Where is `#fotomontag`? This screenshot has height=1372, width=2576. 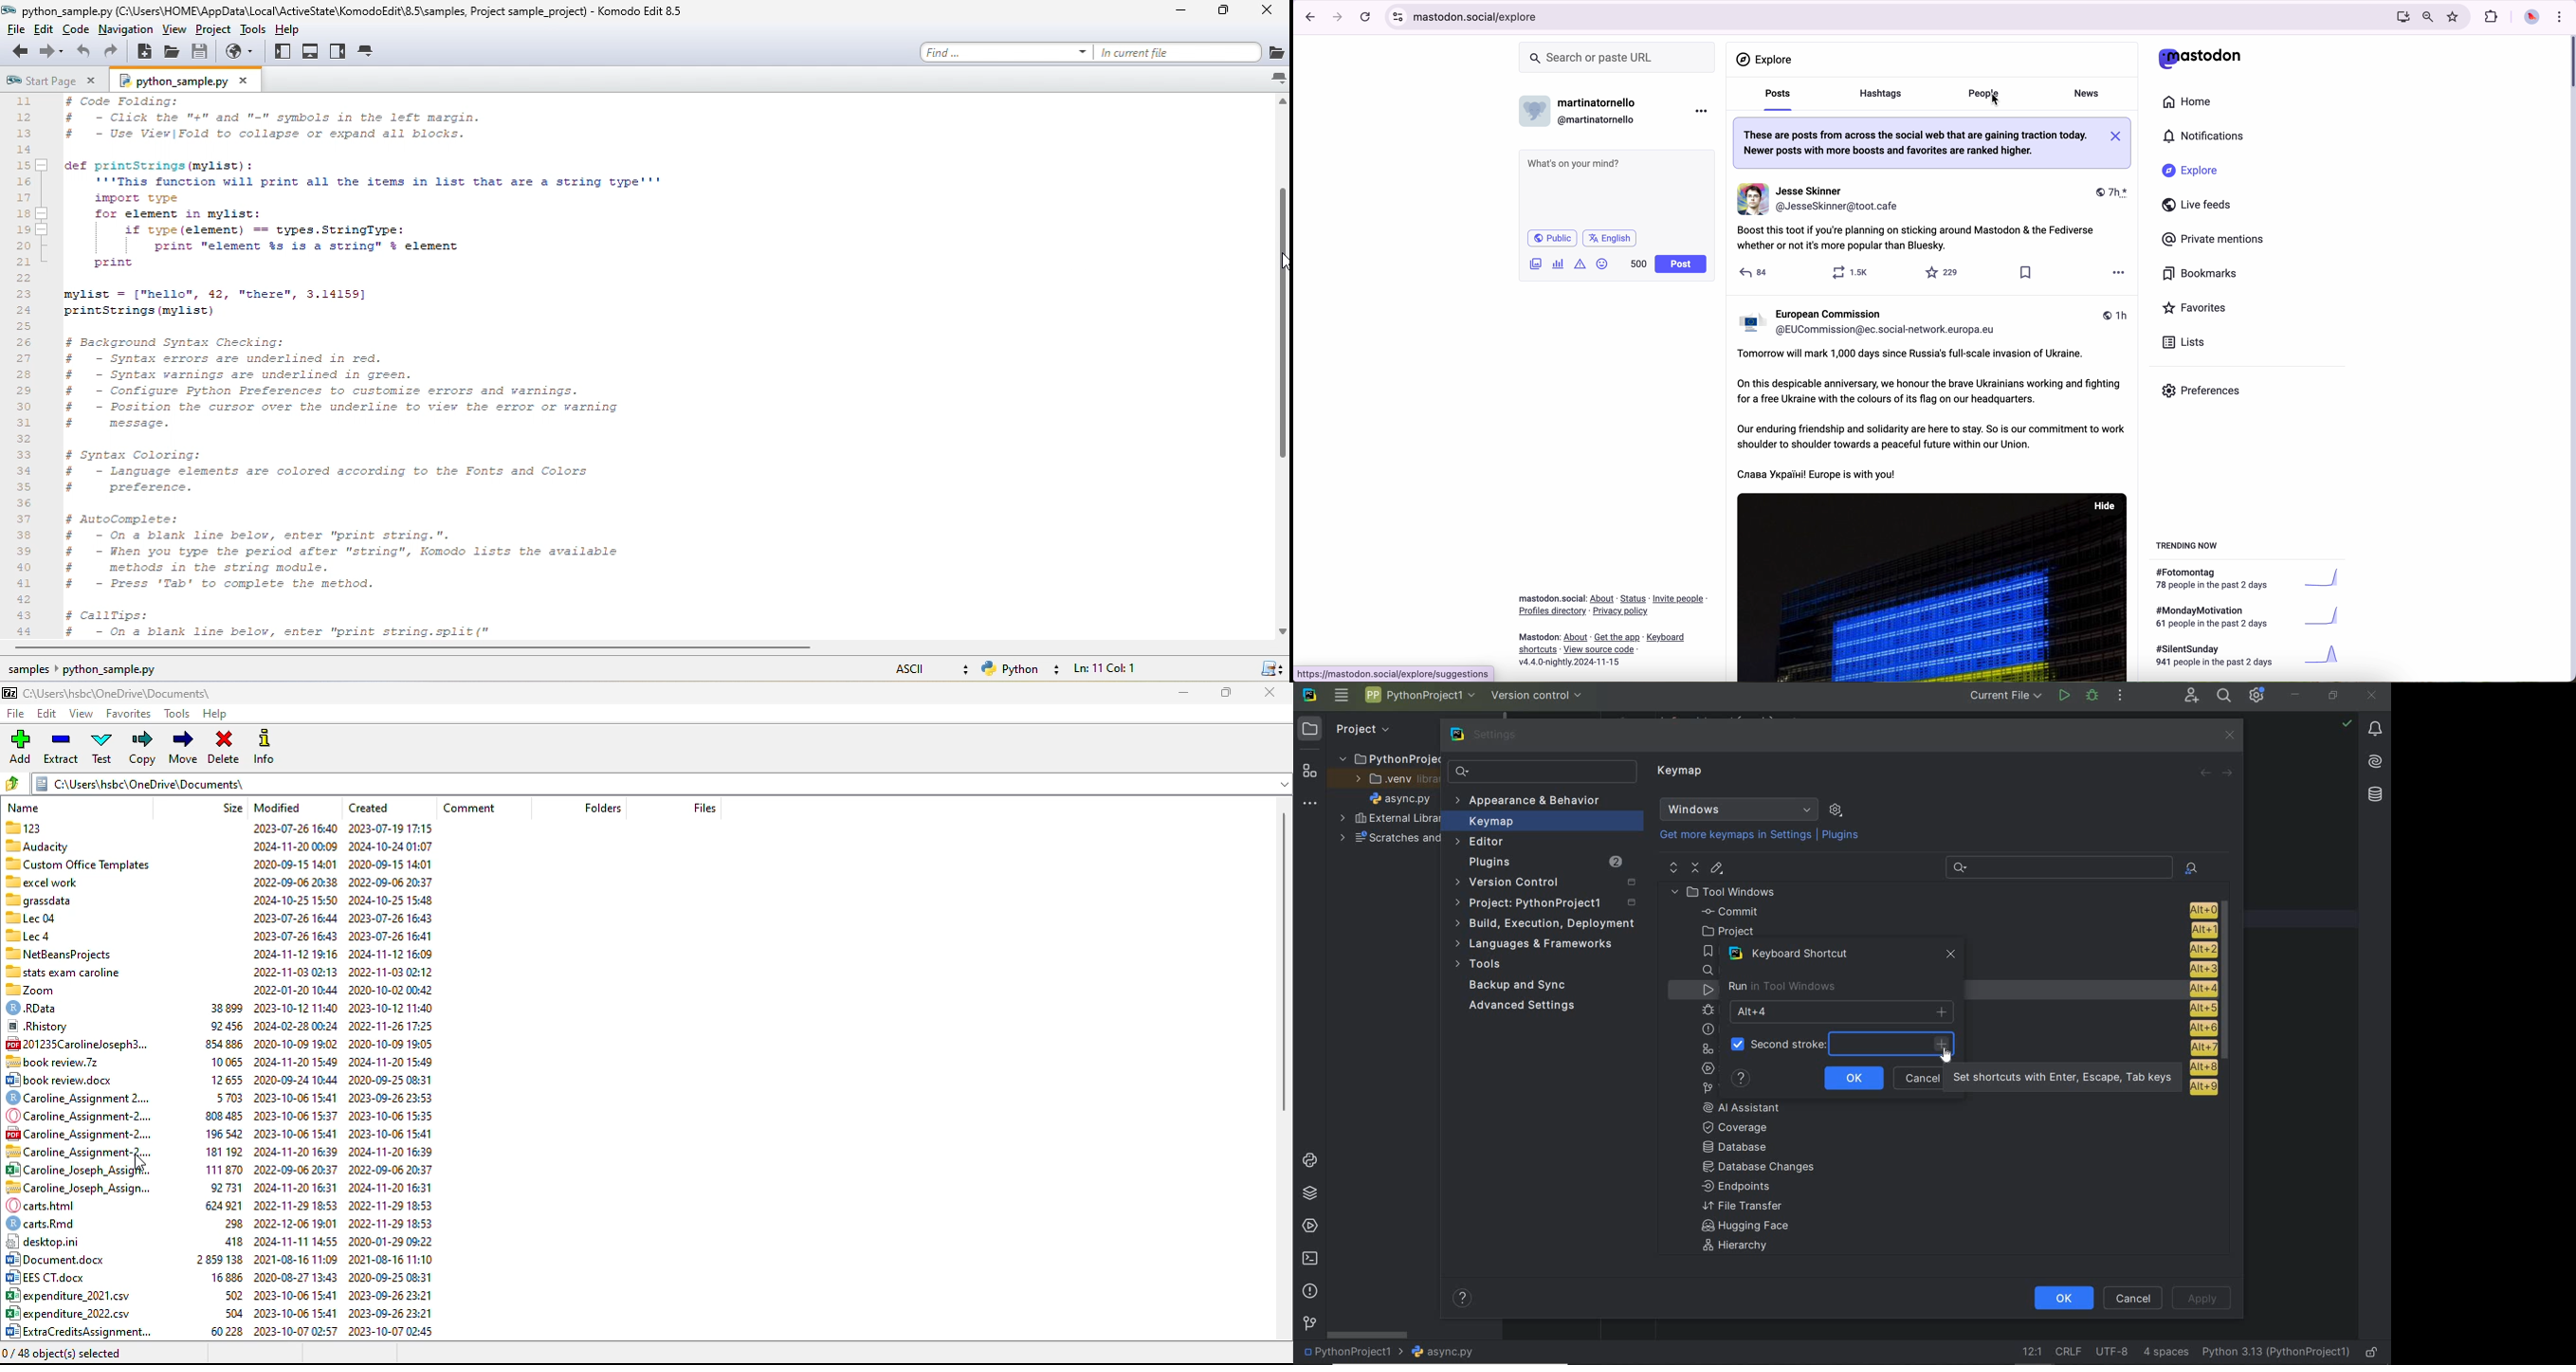 #fotomontag is located at coordinates (2255, 579).